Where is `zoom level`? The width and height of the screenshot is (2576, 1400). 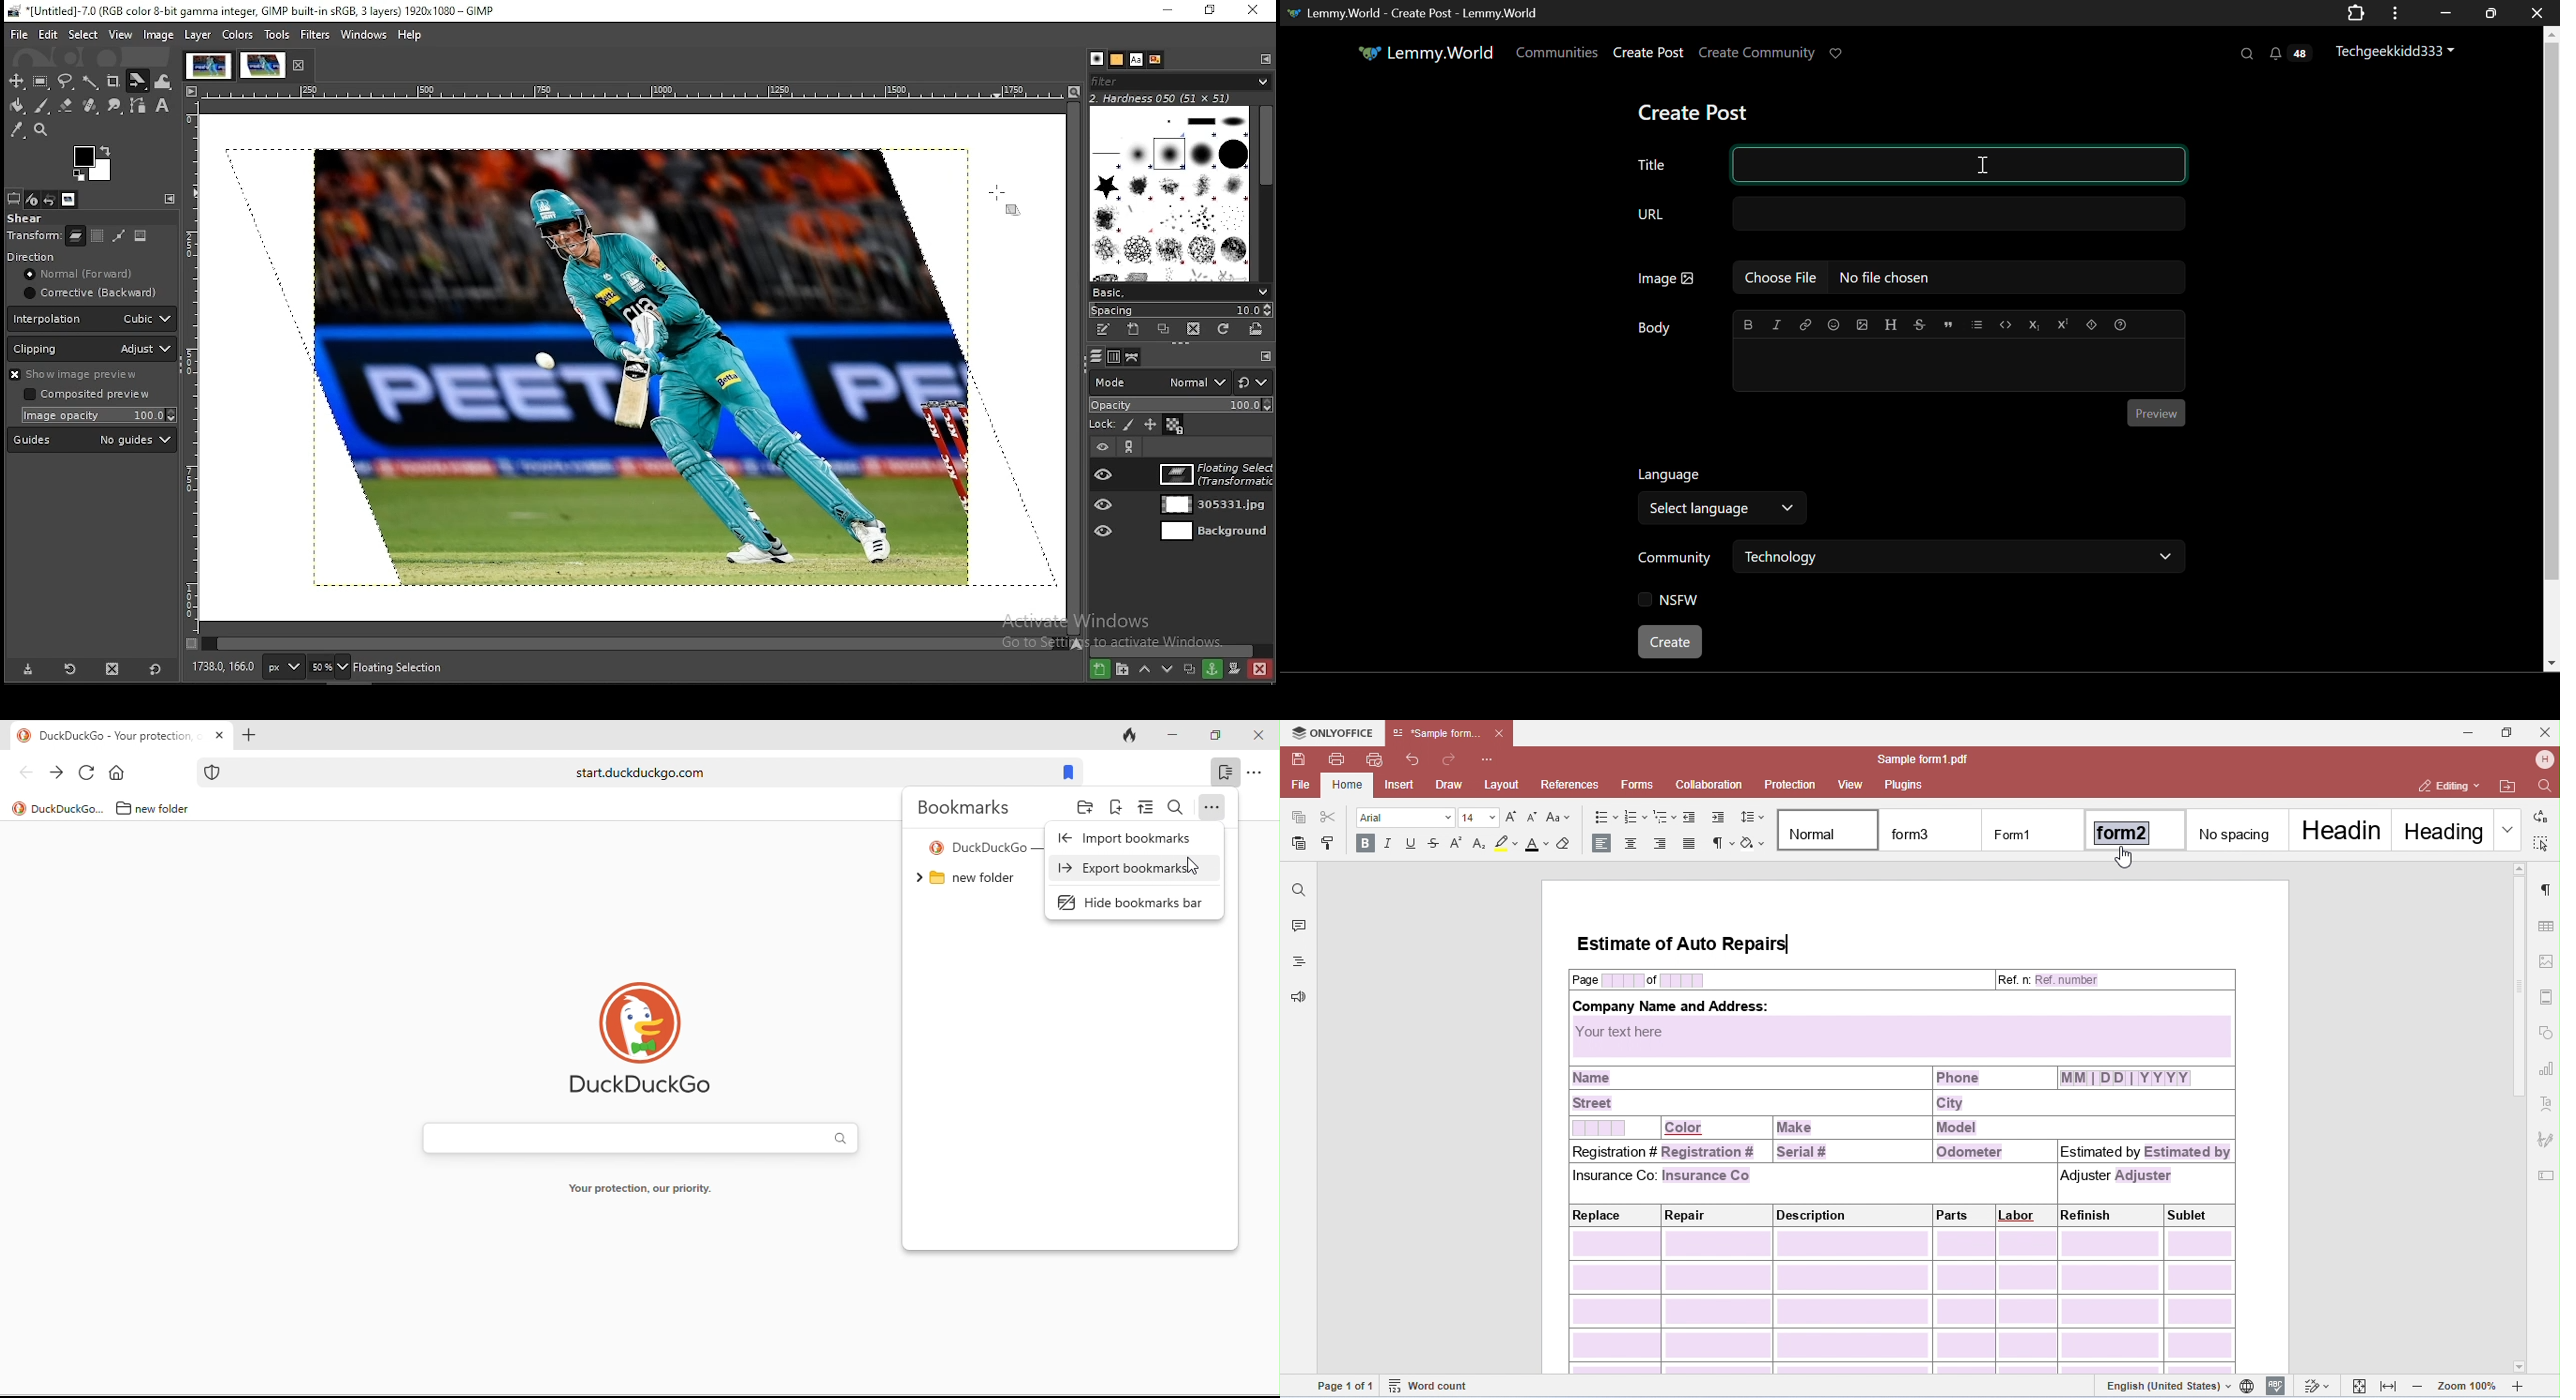 zoom level is located at coordinates (330, 667).